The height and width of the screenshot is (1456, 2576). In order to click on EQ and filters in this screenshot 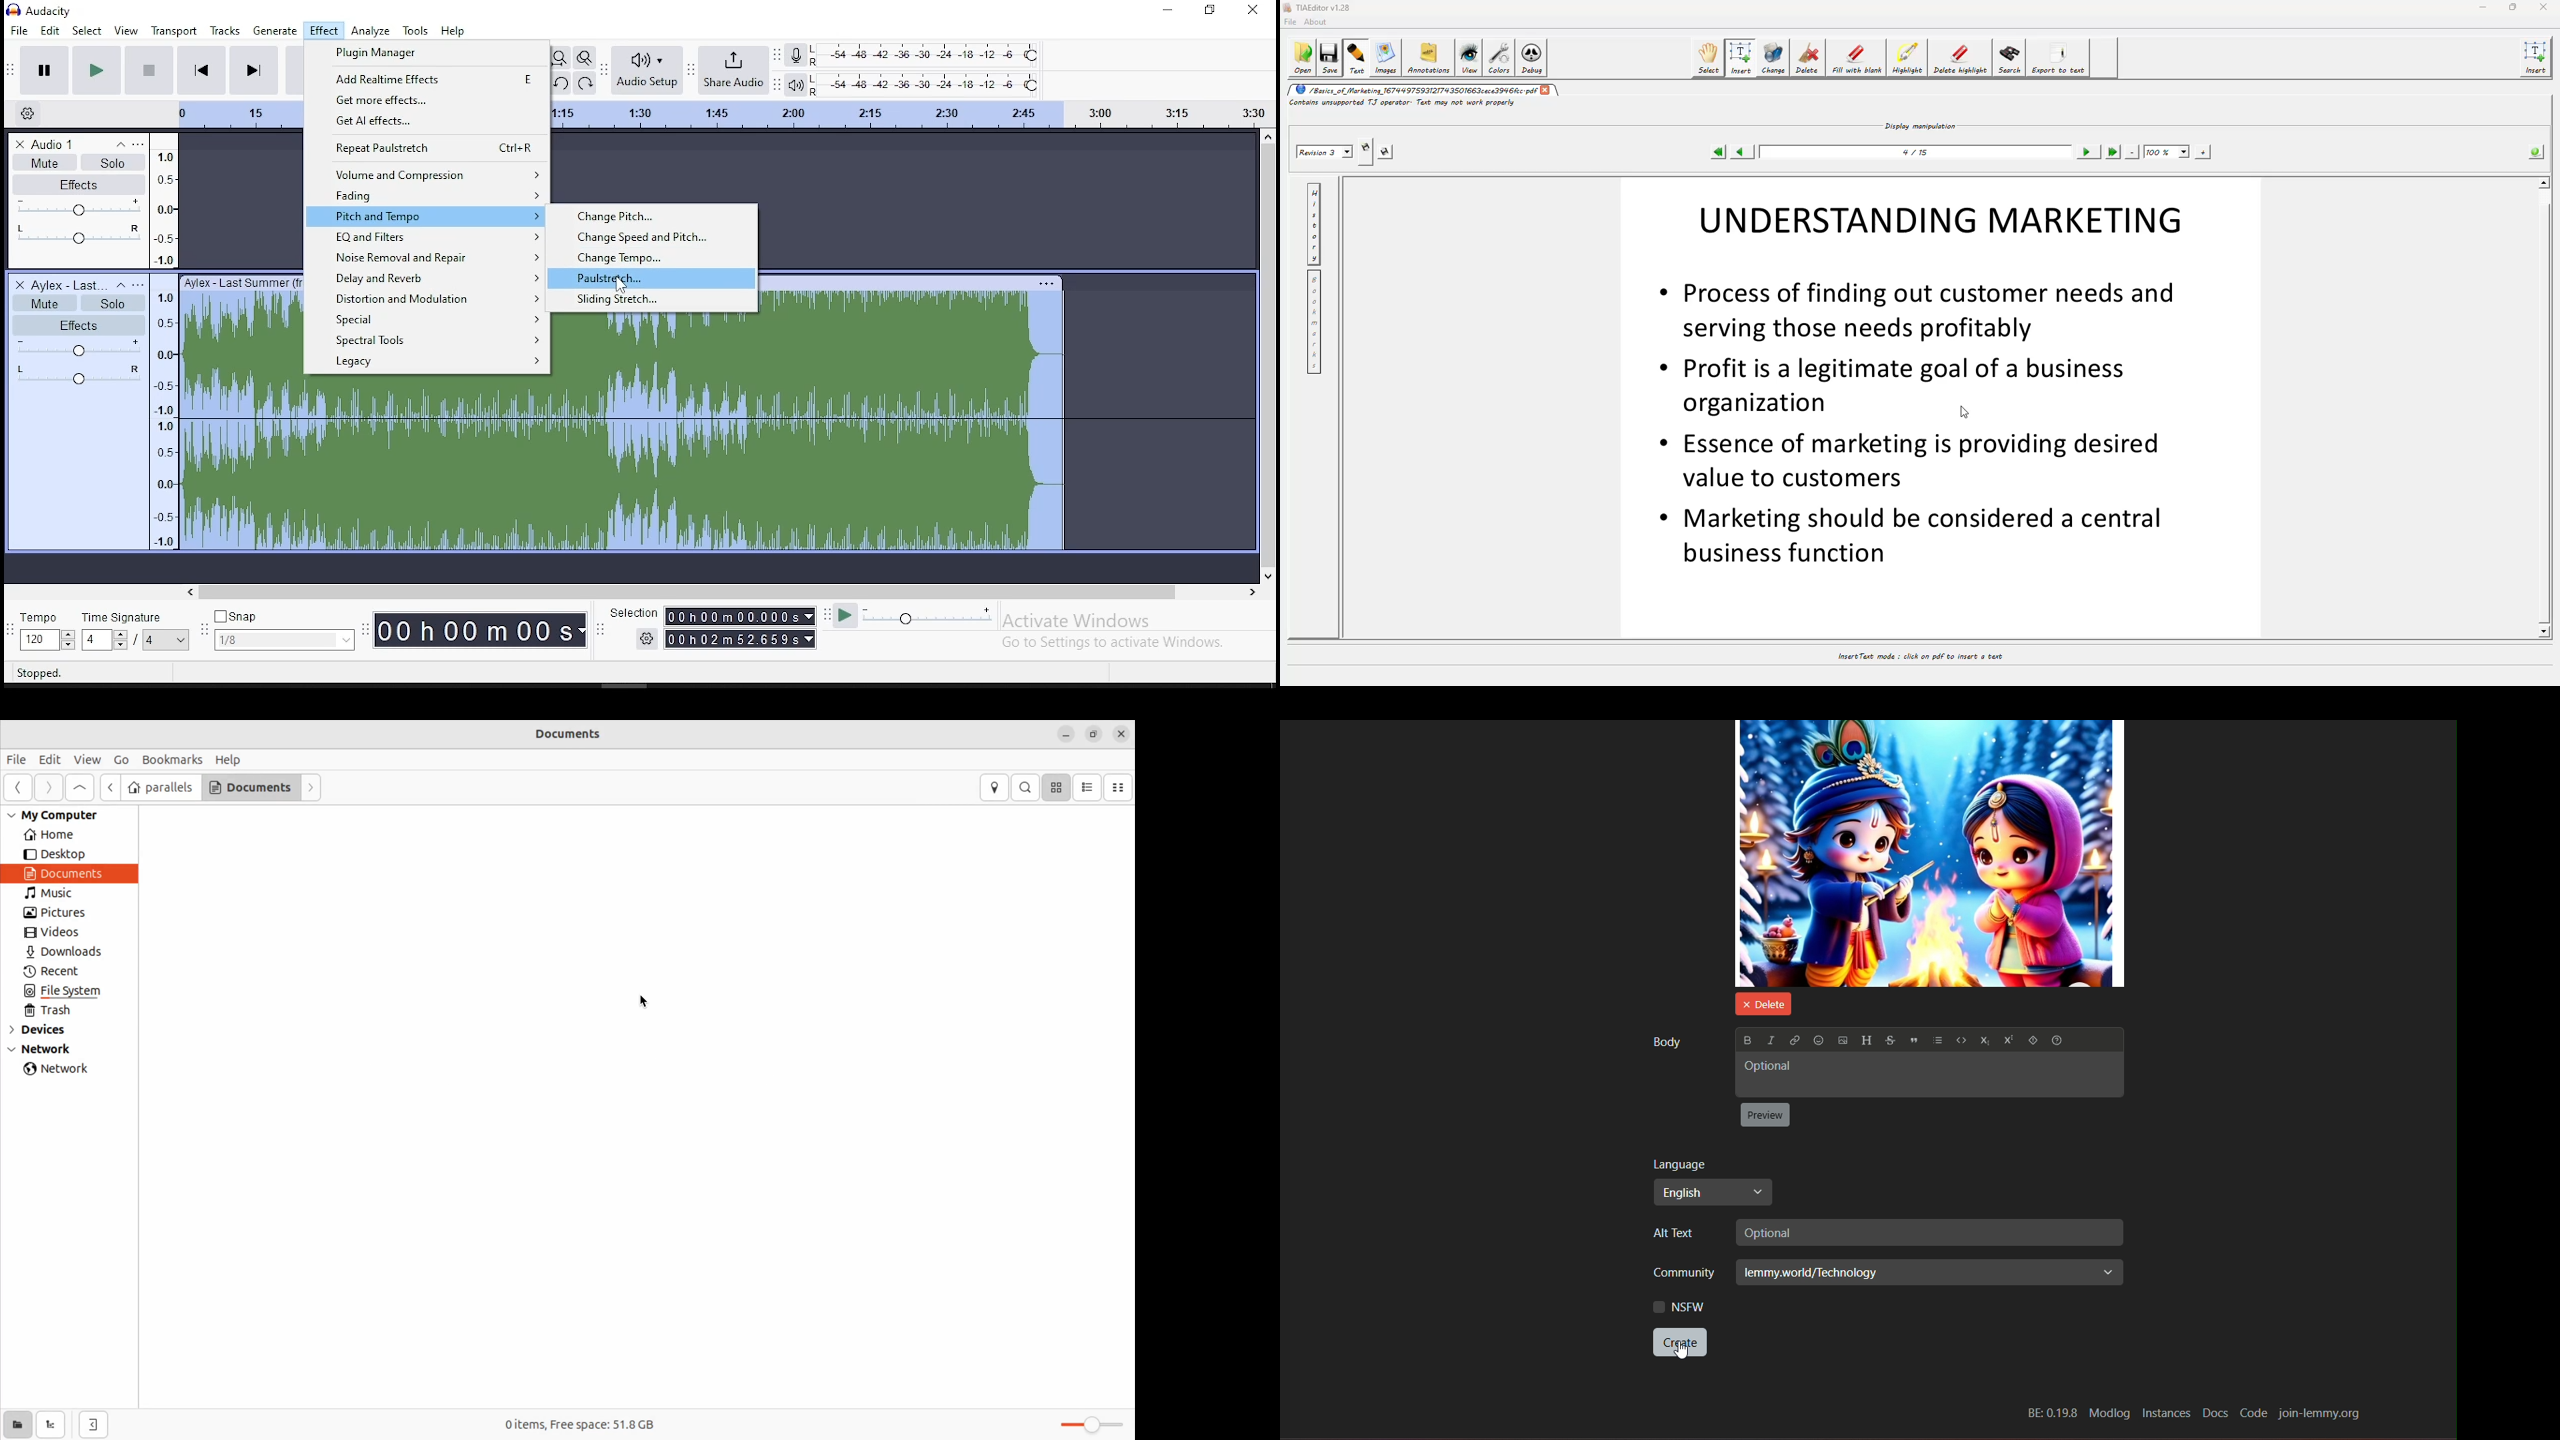, I will do `click(428, 238)`.